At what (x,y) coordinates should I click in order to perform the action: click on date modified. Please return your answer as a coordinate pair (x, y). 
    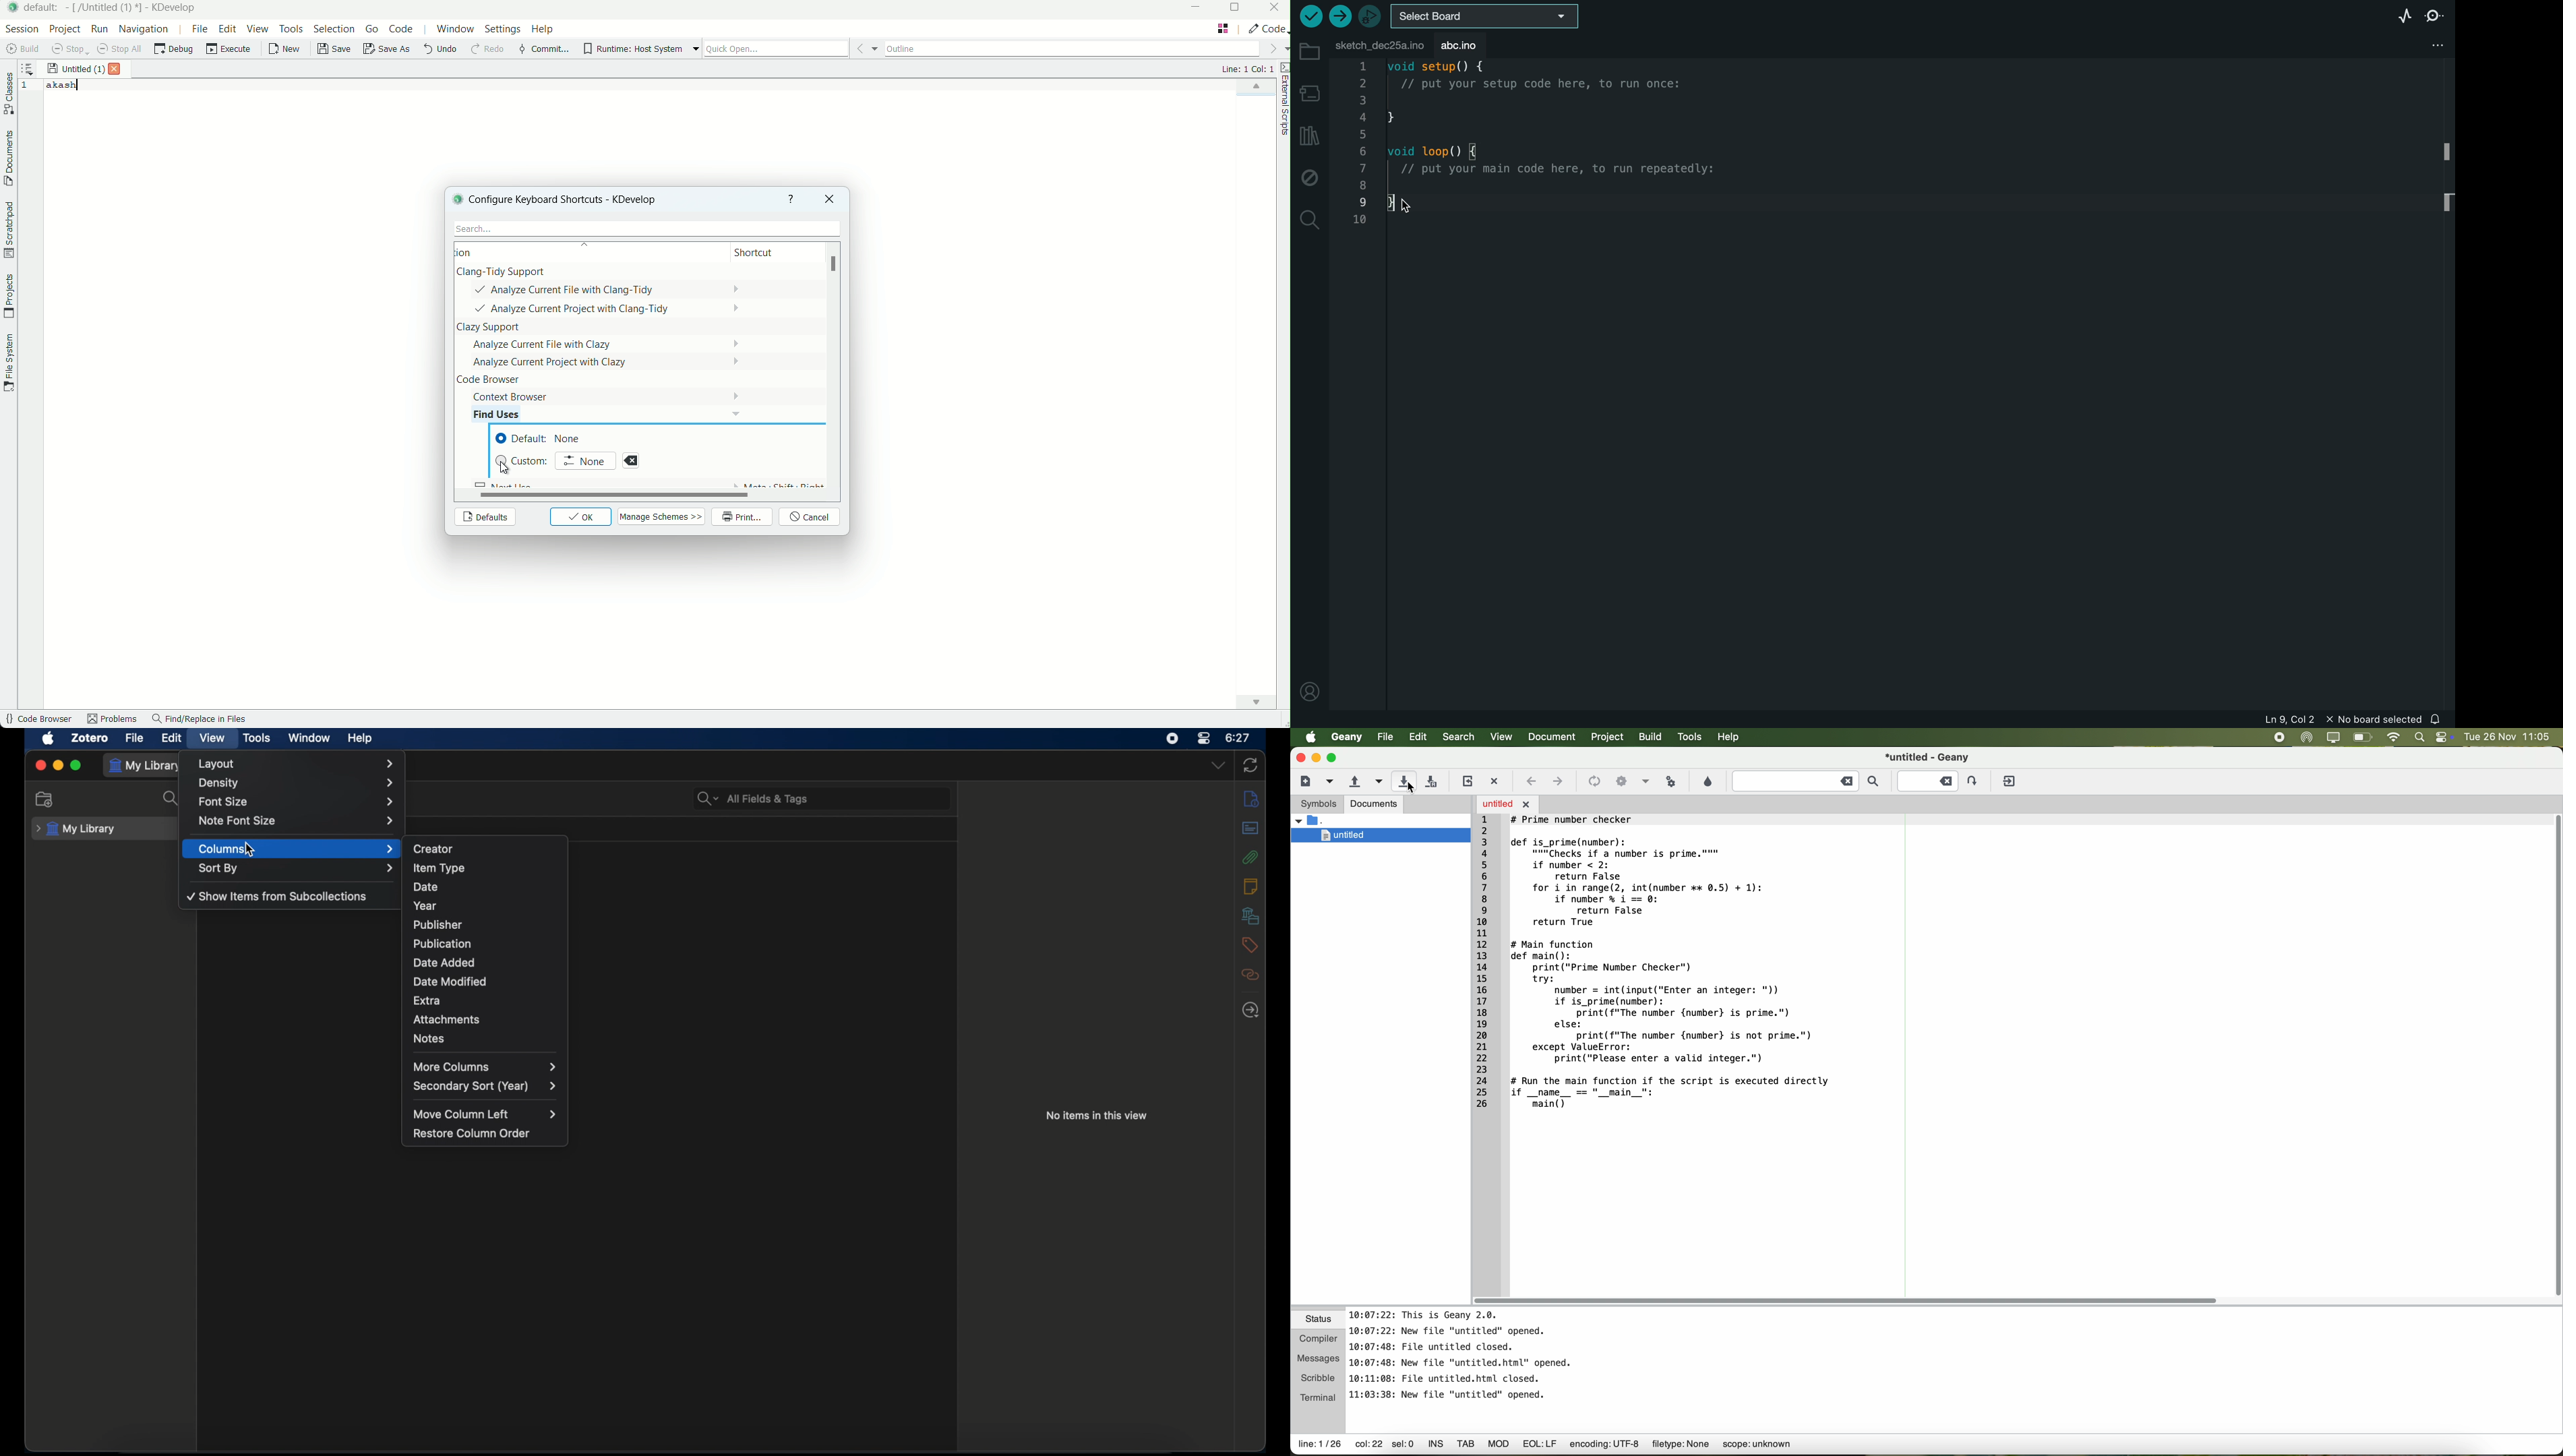
    Looking at the image, I should click on (450, 981).